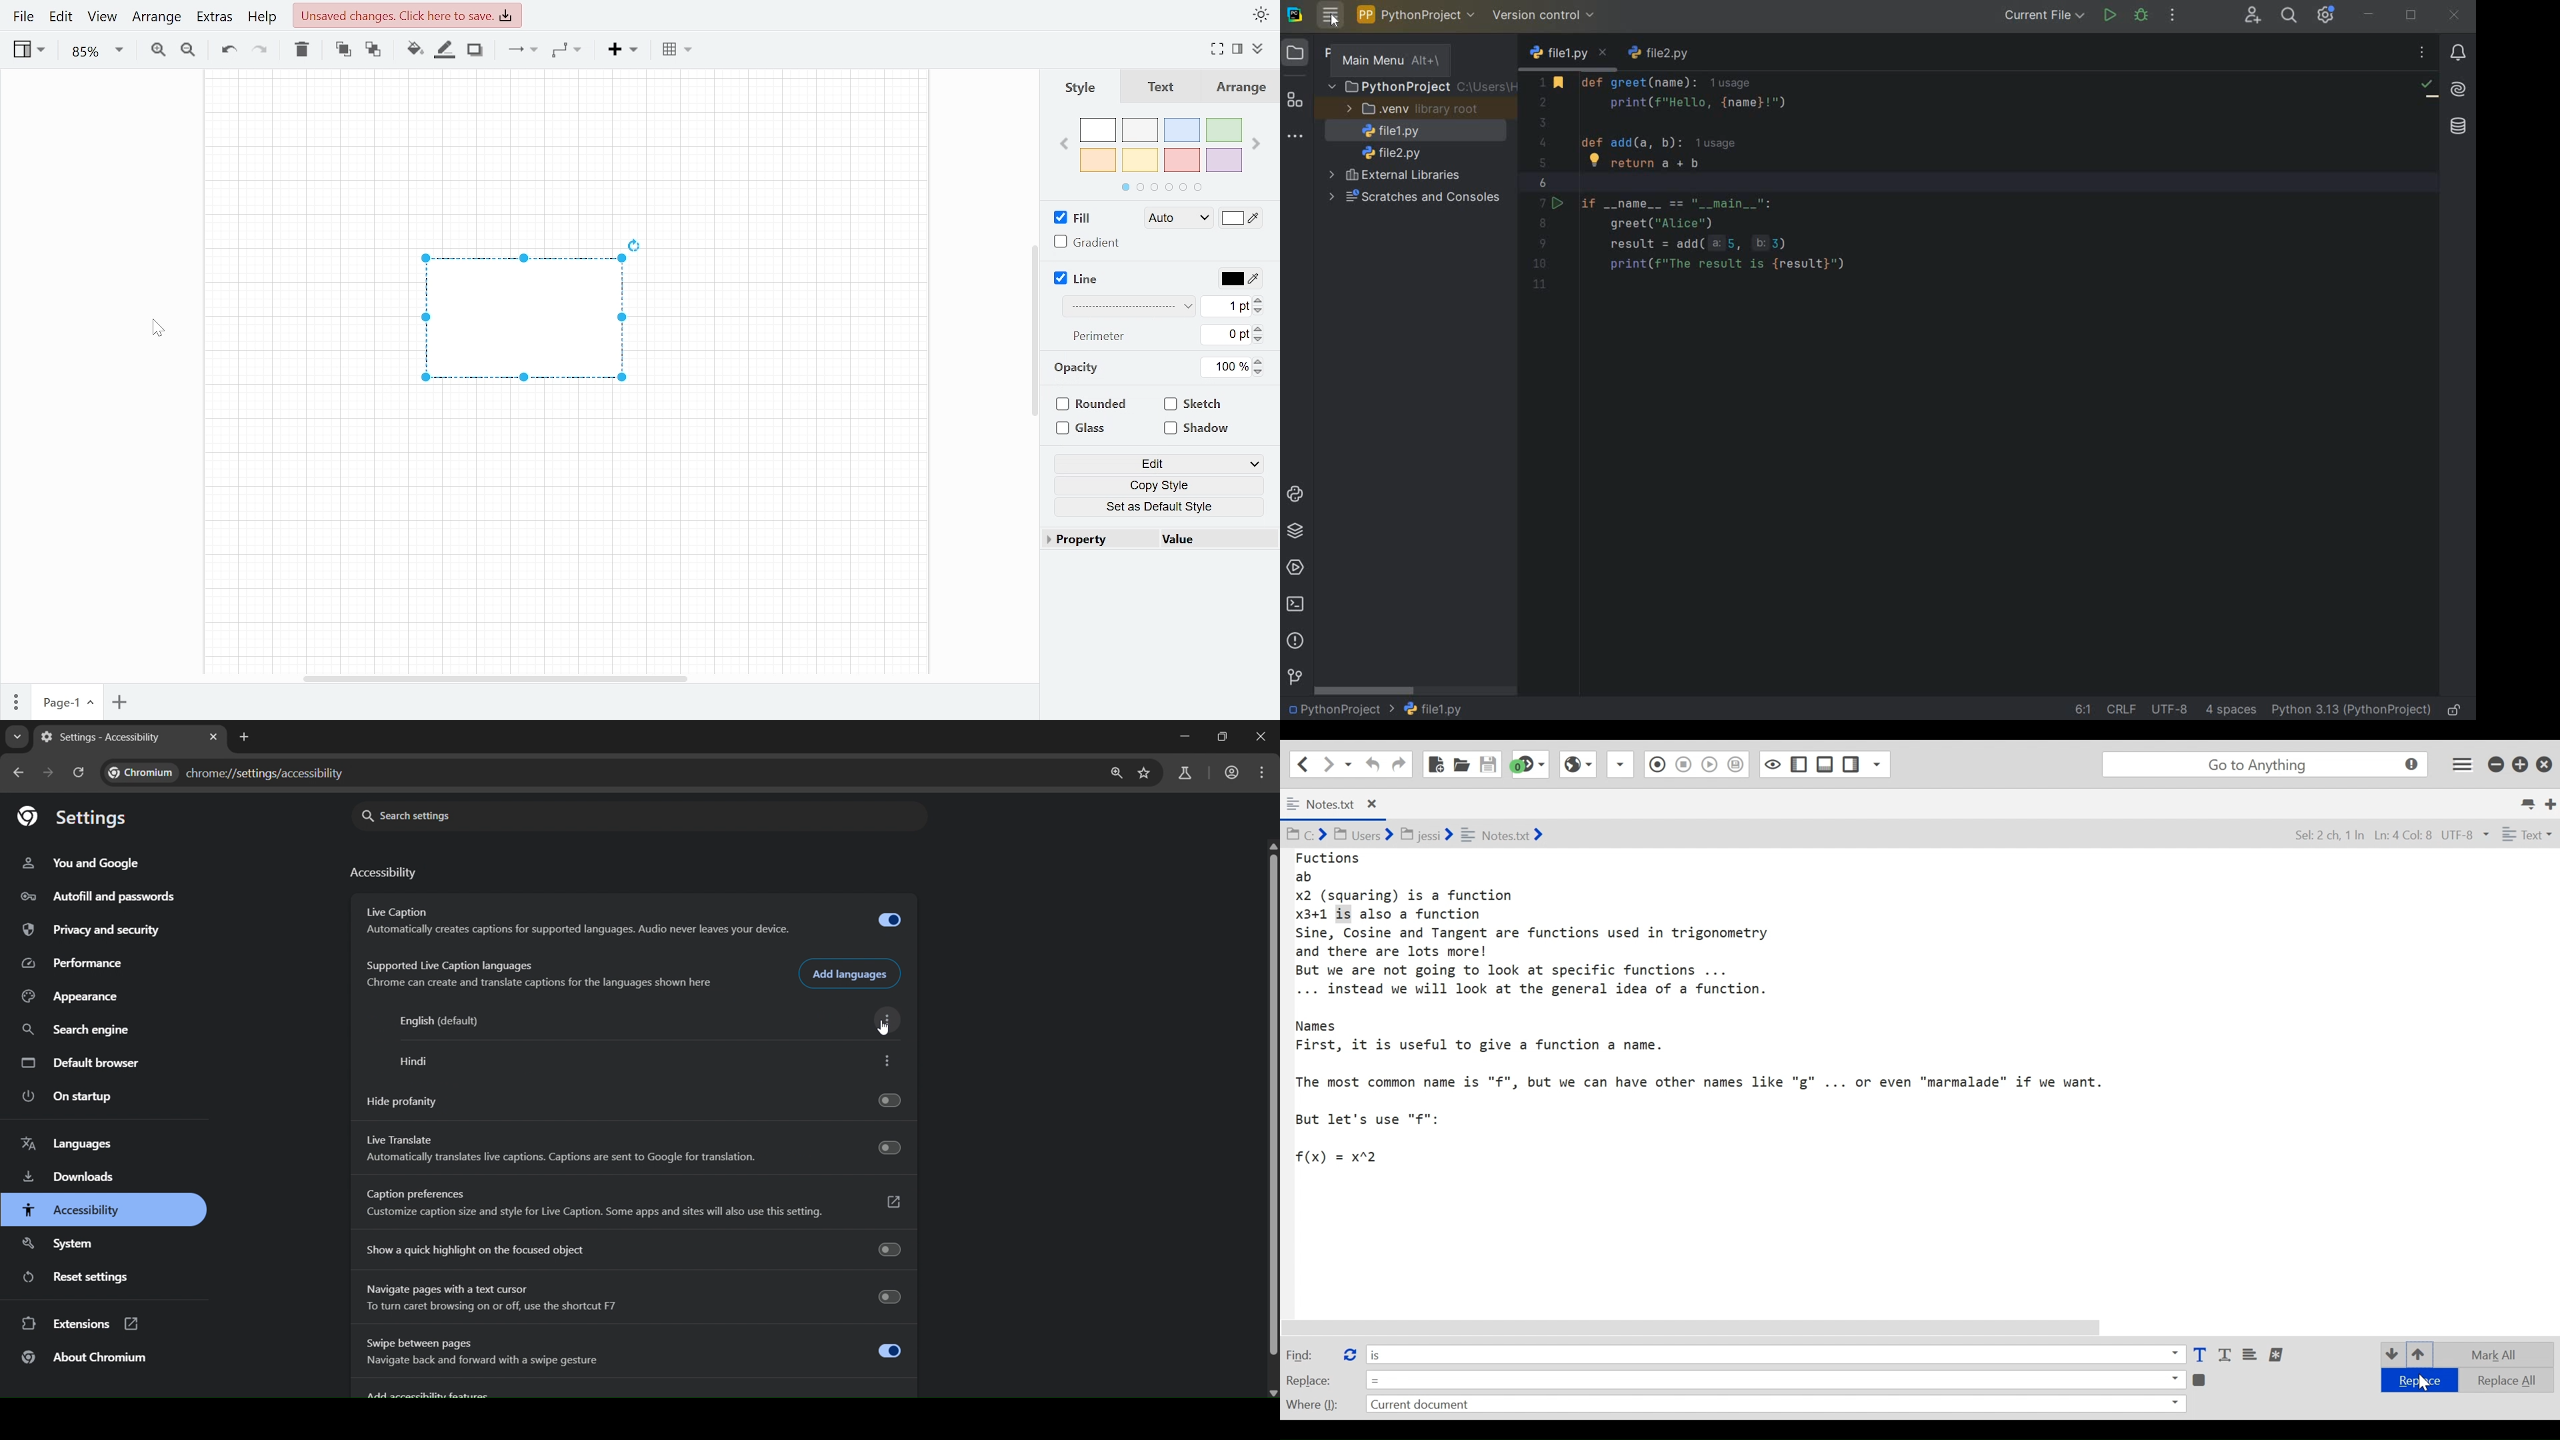  I want to click on structure, so click(1295, 102).